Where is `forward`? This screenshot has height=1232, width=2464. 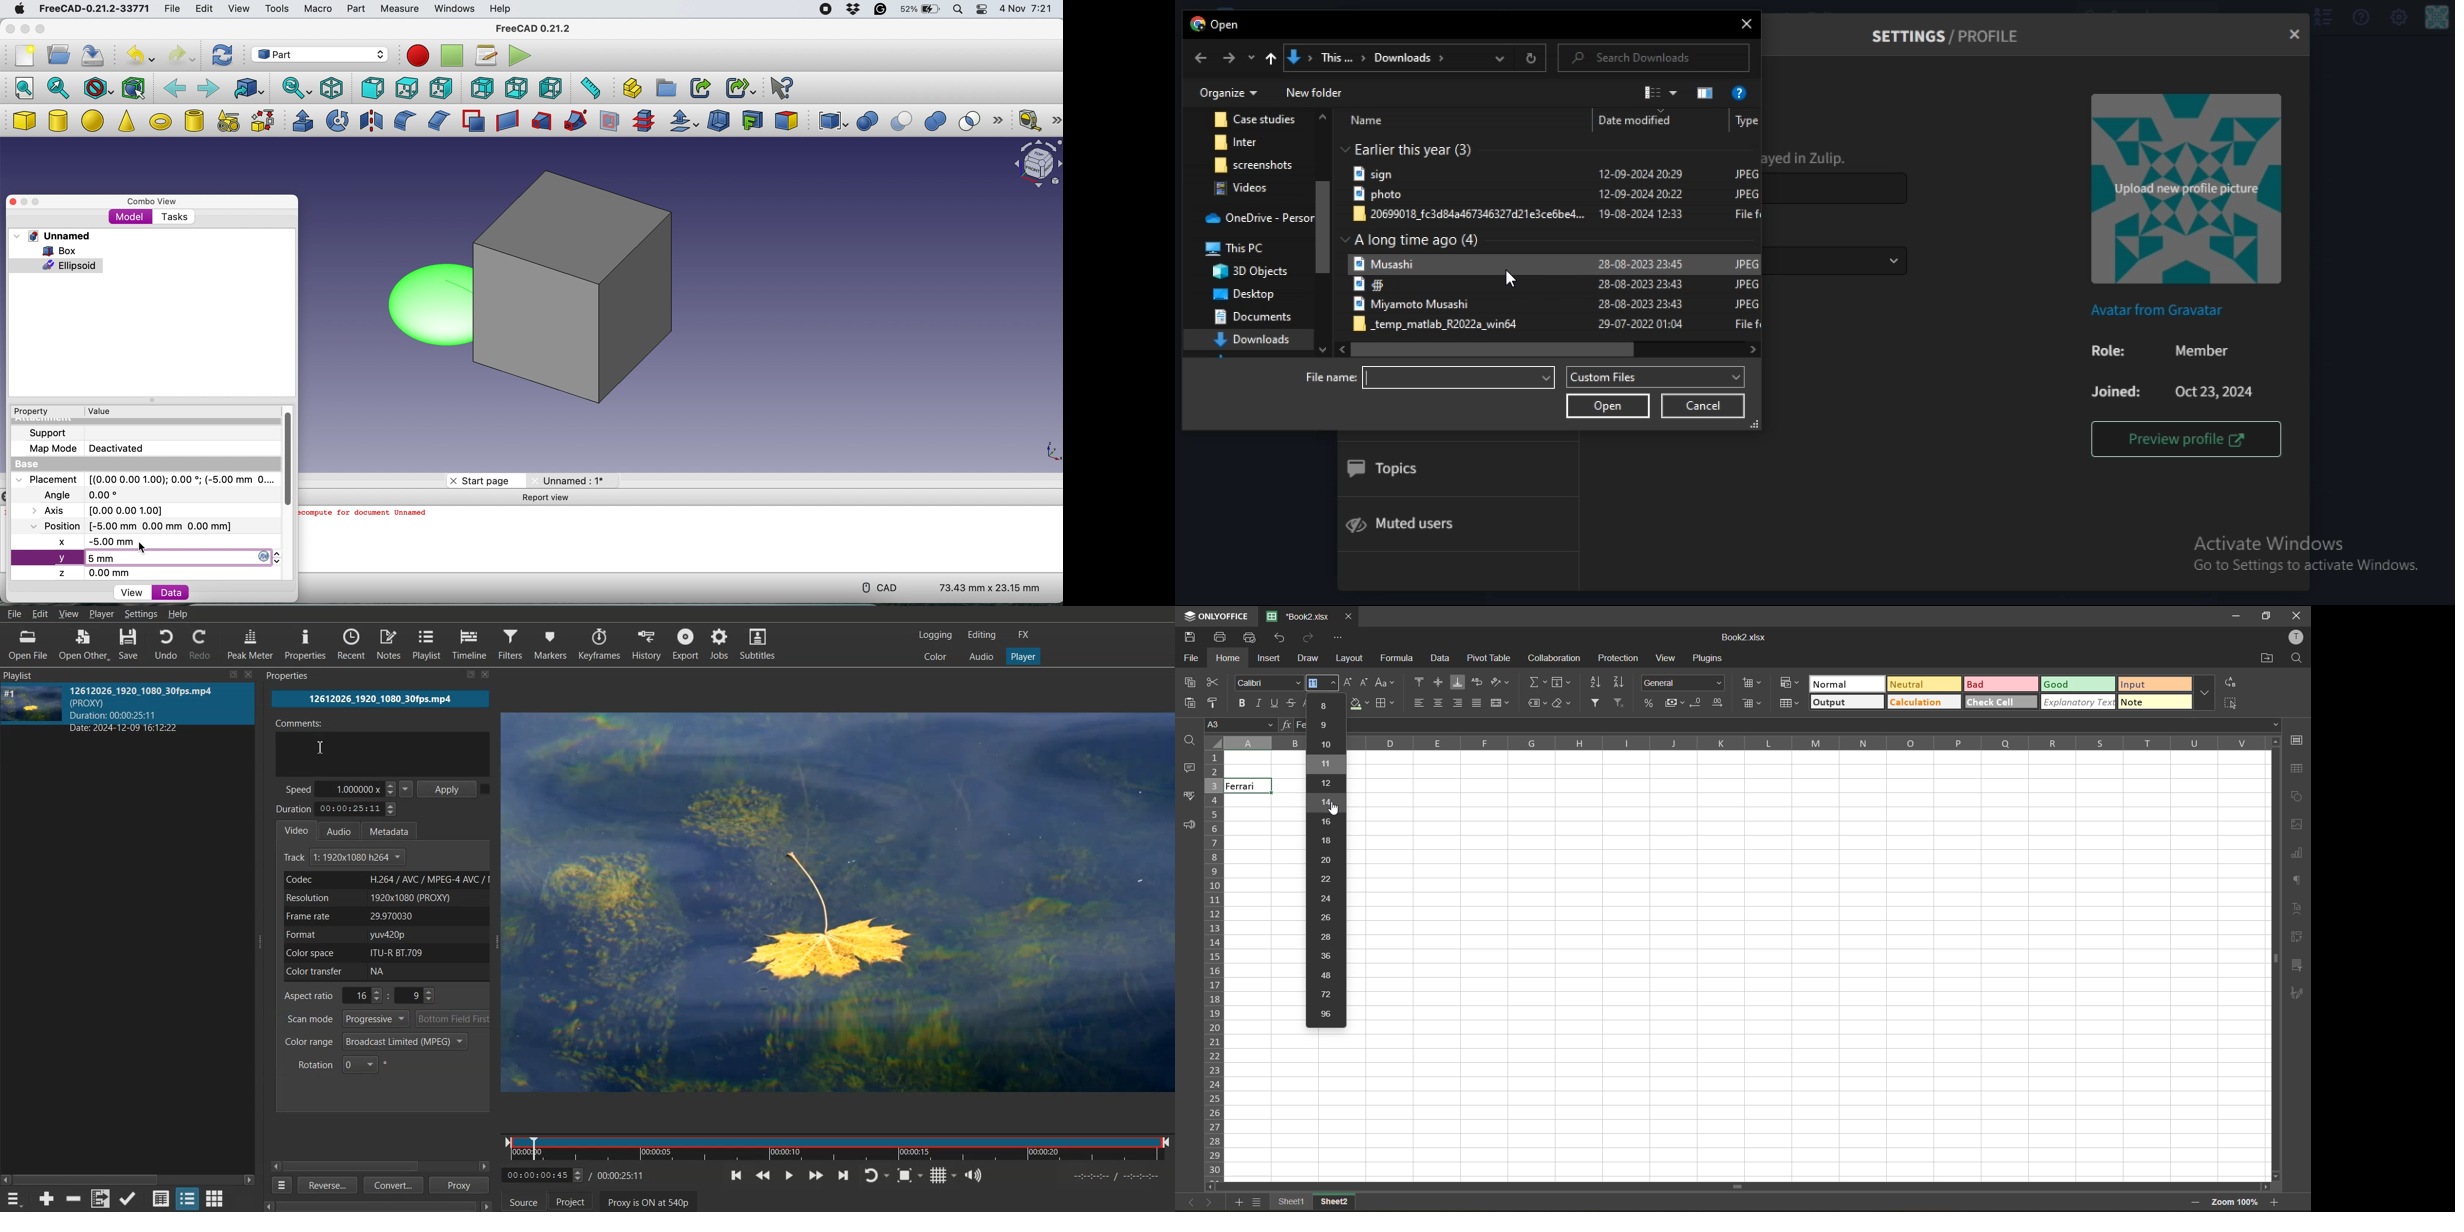 forward is located at coordinates (1229, 58).